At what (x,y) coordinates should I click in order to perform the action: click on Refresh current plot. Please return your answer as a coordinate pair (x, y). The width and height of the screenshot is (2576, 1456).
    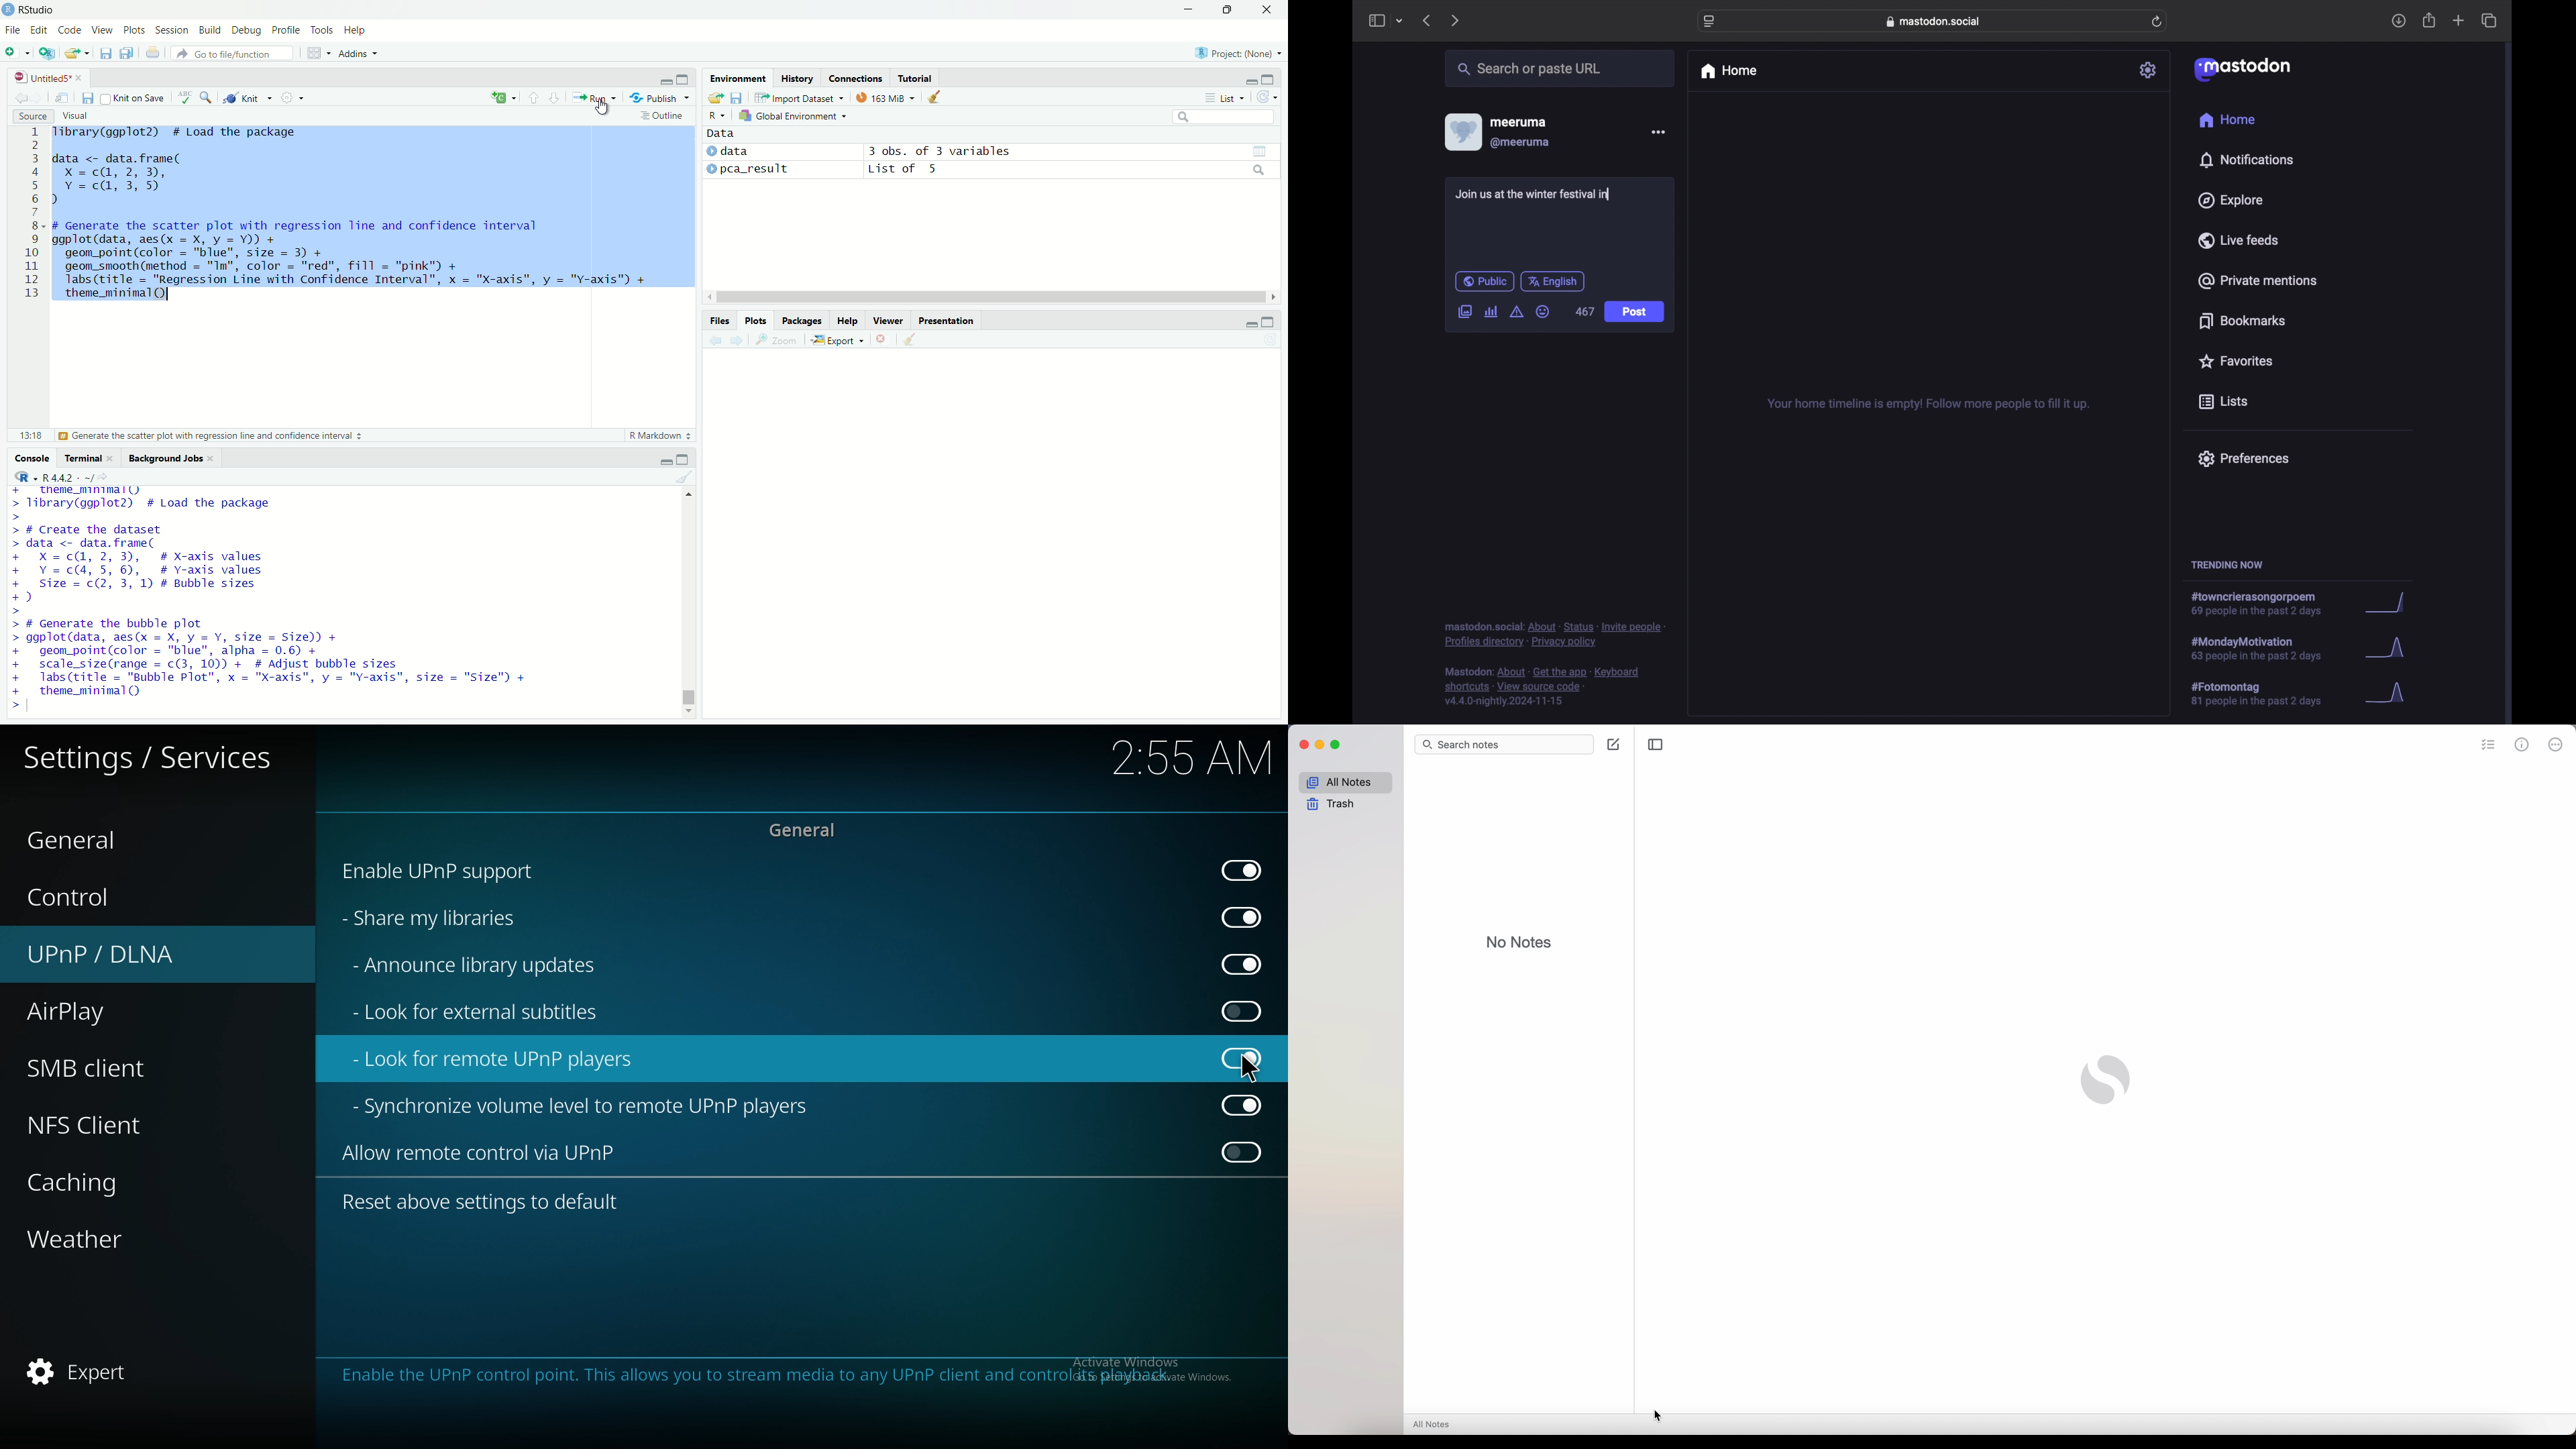
    Looking at the image, I should click on (1271, 339).